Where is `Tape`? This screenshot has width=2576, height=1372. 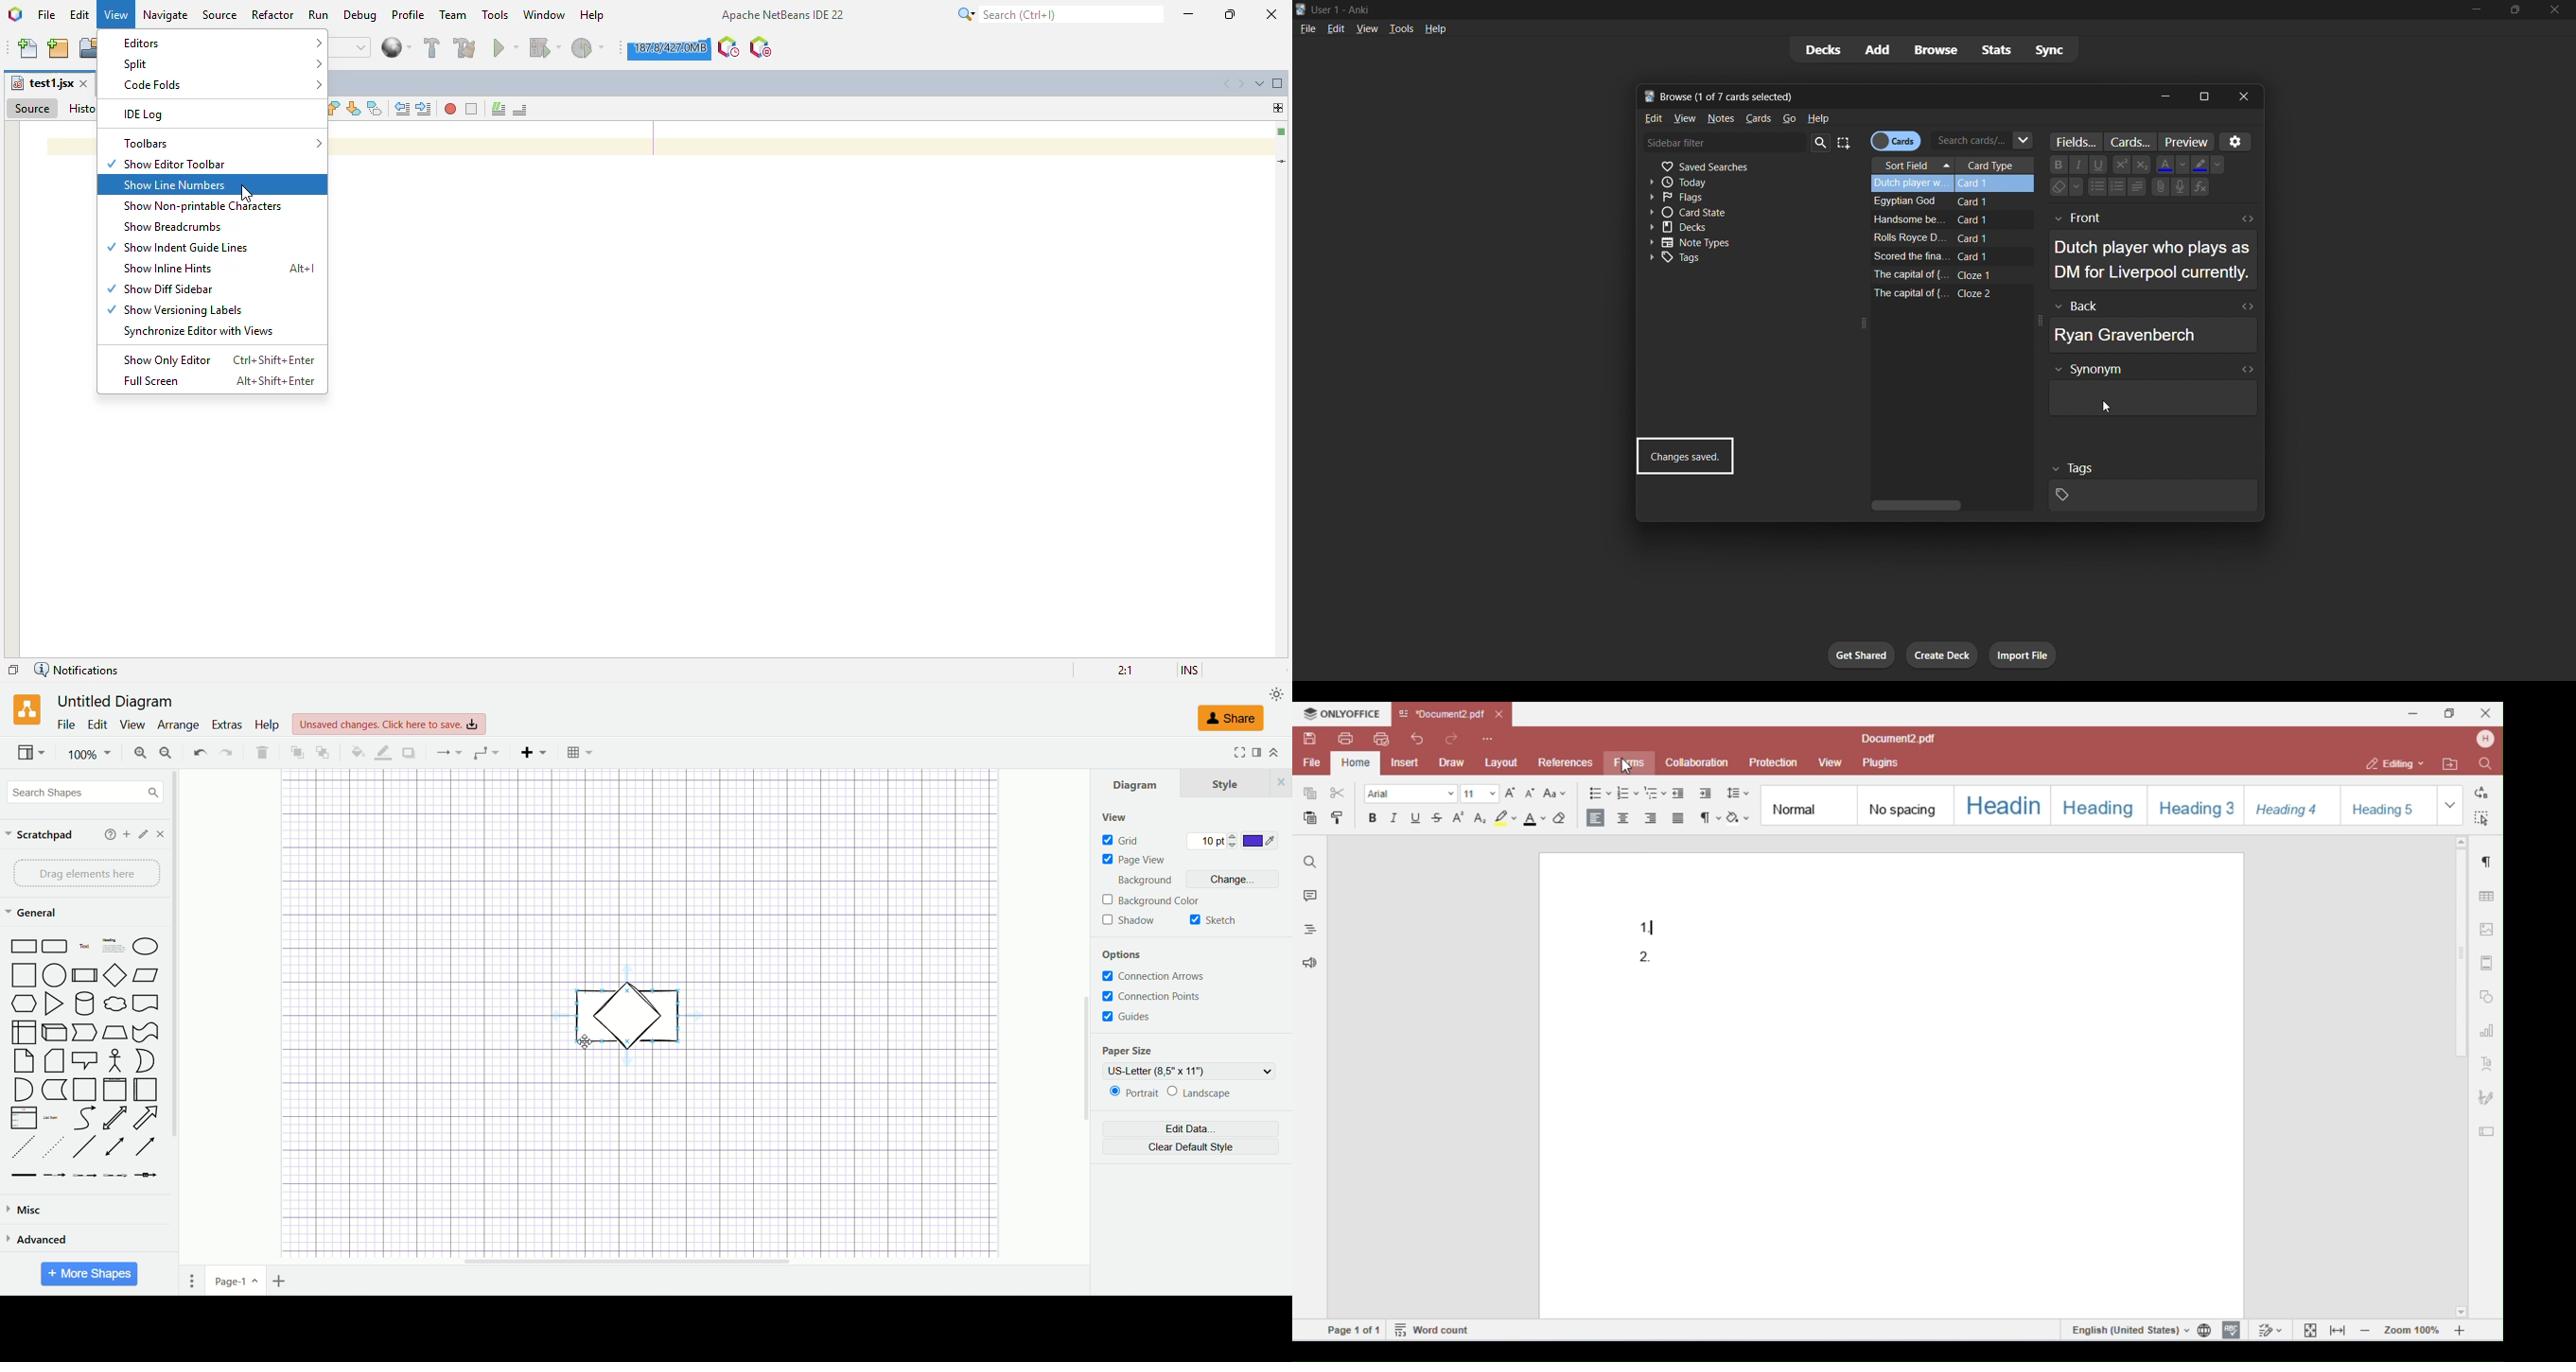 Tape is located at coordinates (147, 1032).